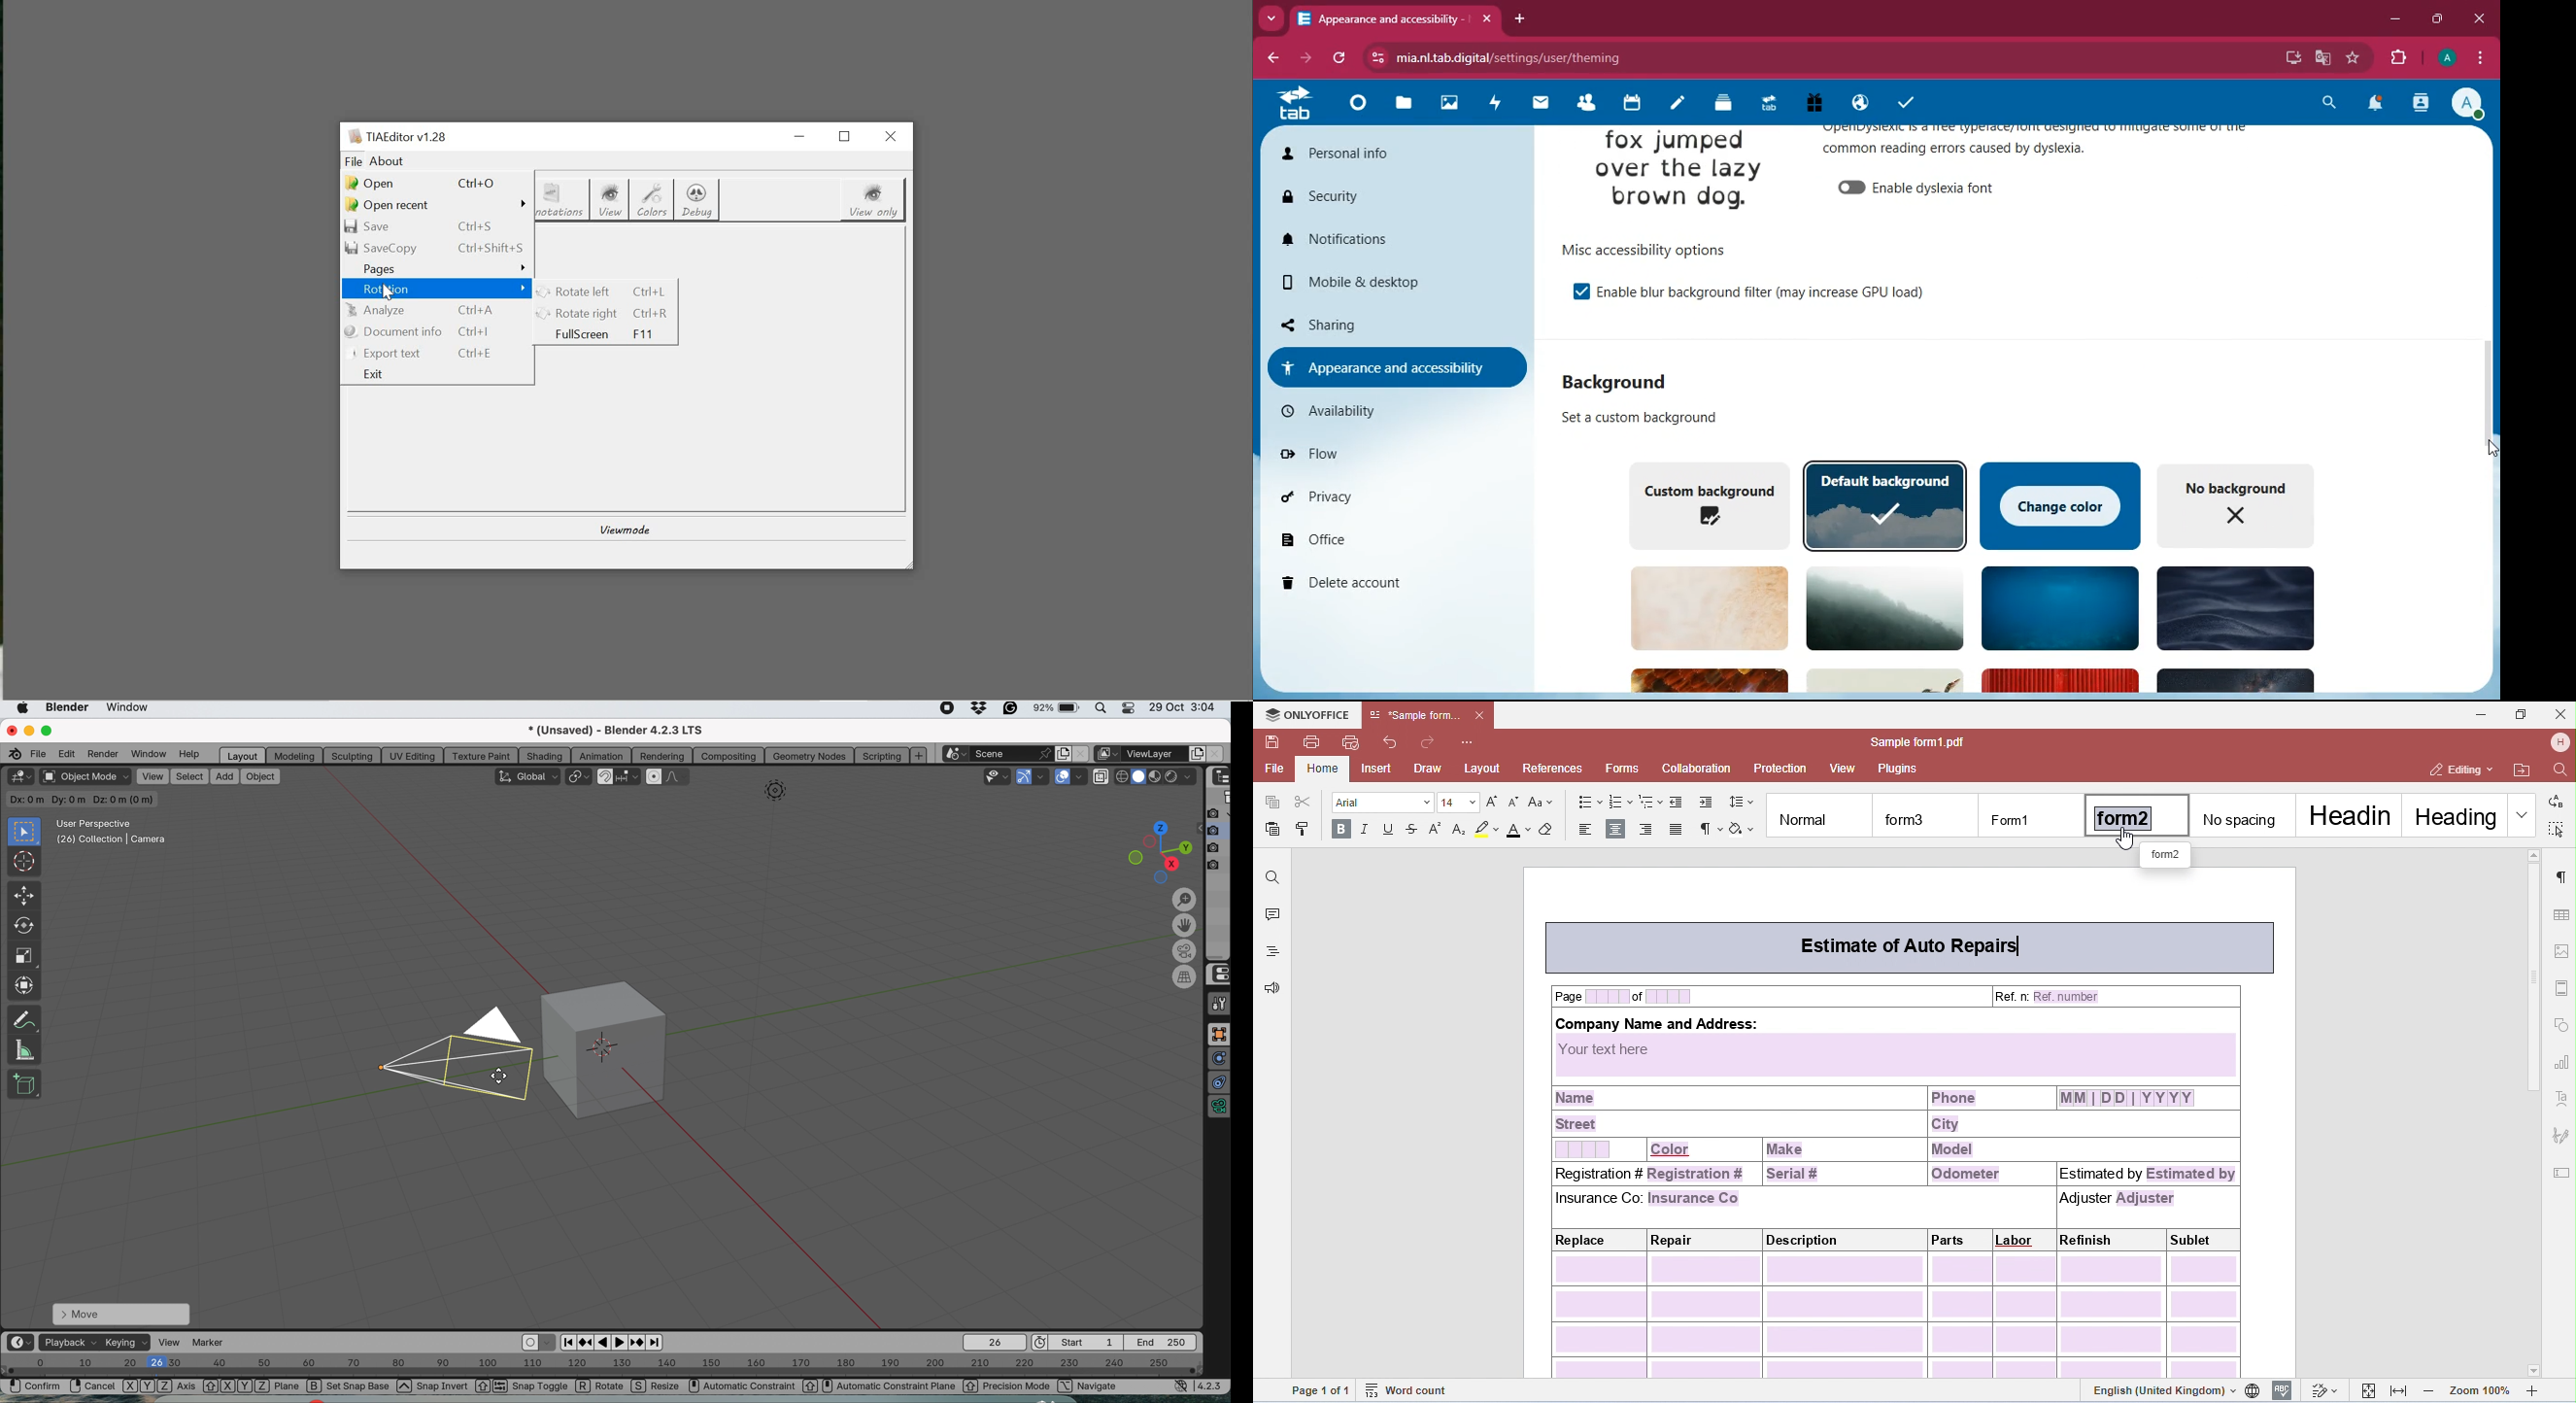 The height and width of the screenshot is (1428, 2576). I want to click on background, so click(1706, 607).